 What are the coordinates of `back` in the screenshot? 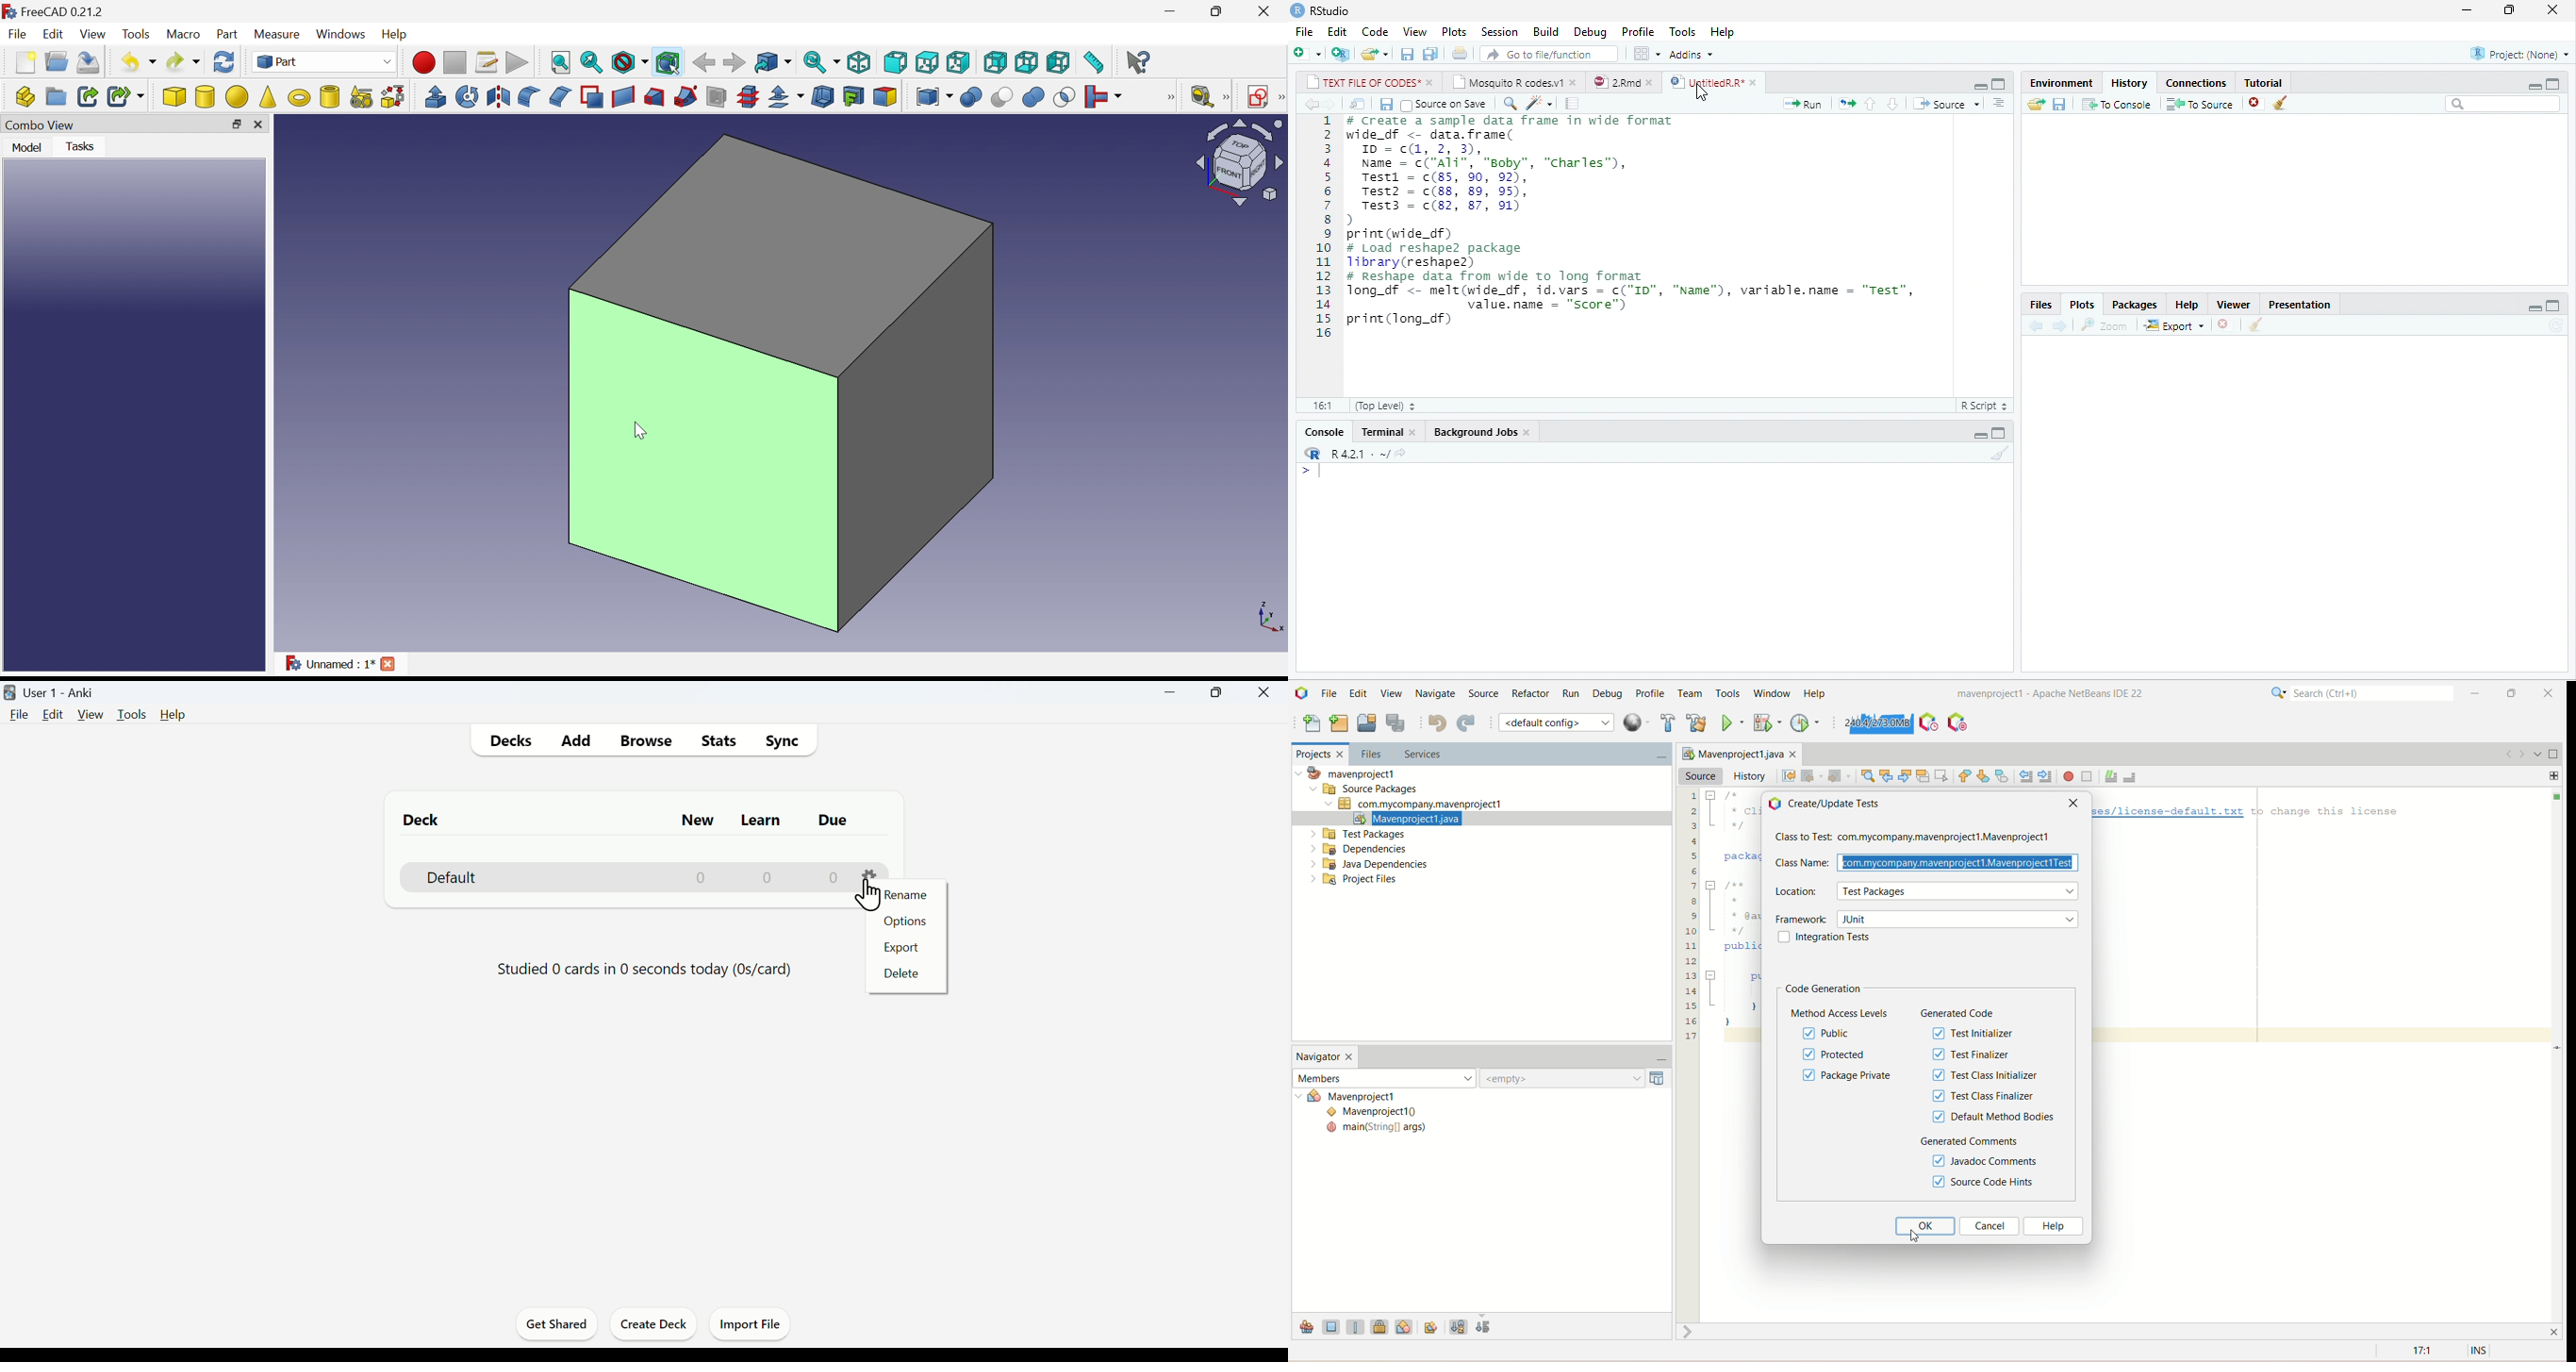 It's located at (2037, 326).